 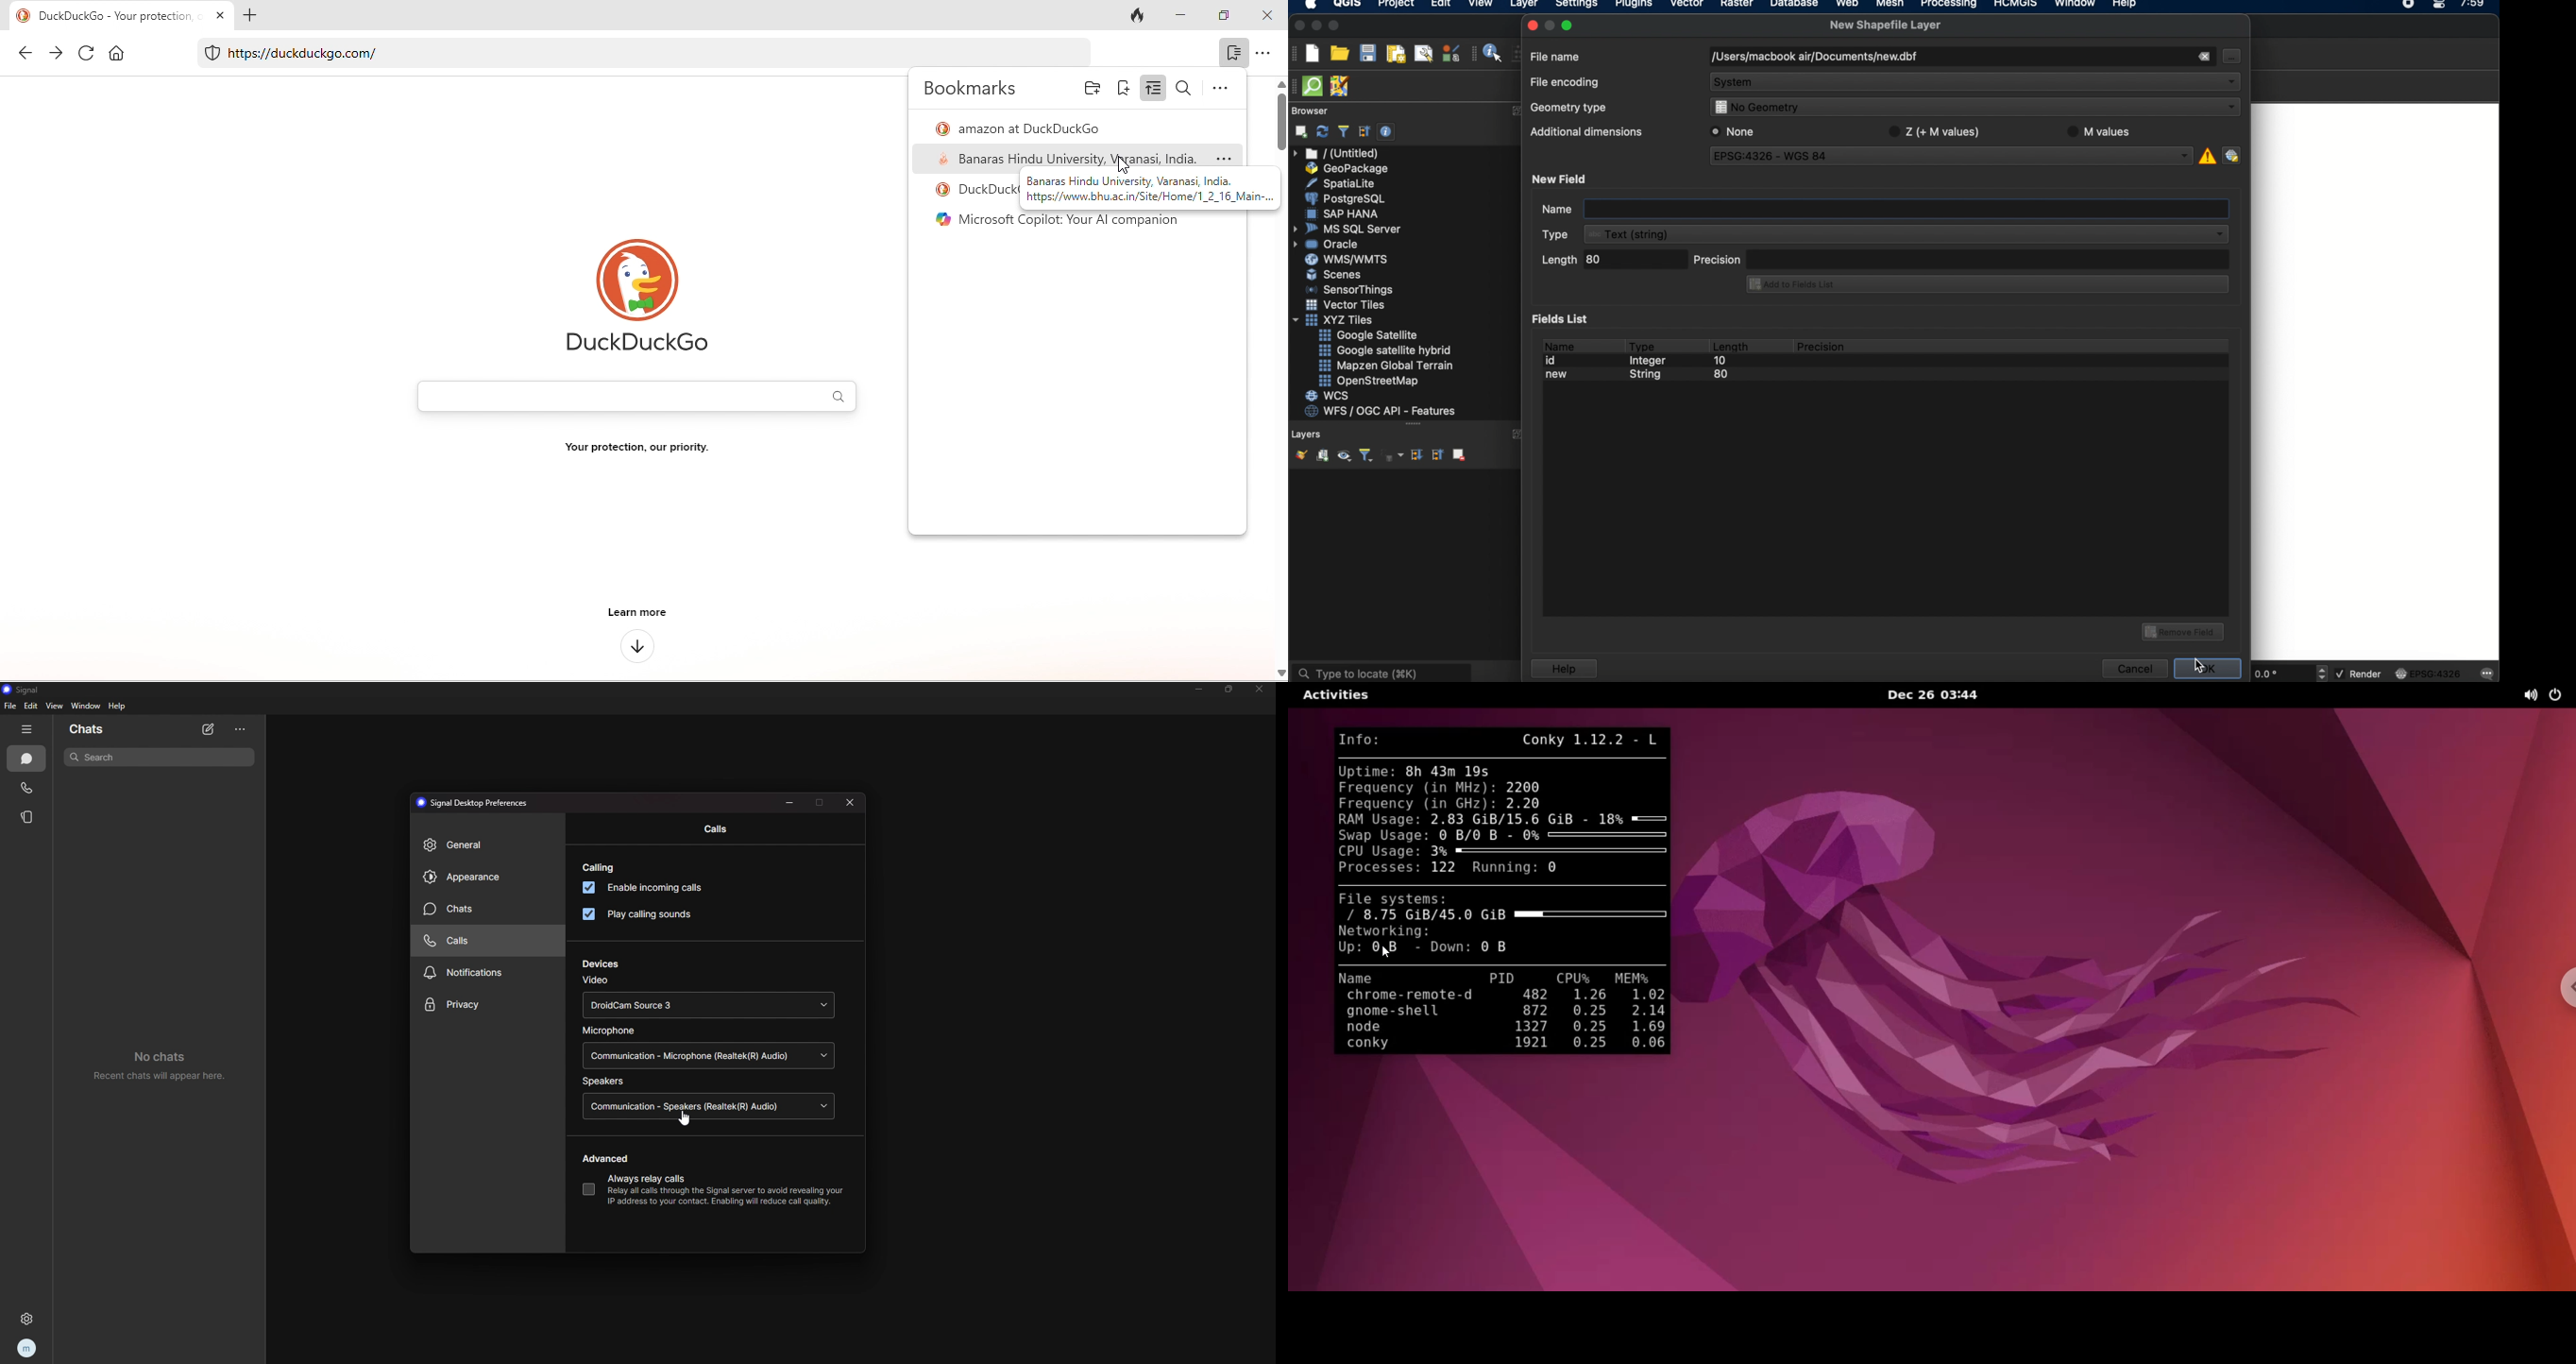 What do you see at coordinates (1323, 132) in the screenshot?
I see `refresh` at bounding box center [1323, 132].